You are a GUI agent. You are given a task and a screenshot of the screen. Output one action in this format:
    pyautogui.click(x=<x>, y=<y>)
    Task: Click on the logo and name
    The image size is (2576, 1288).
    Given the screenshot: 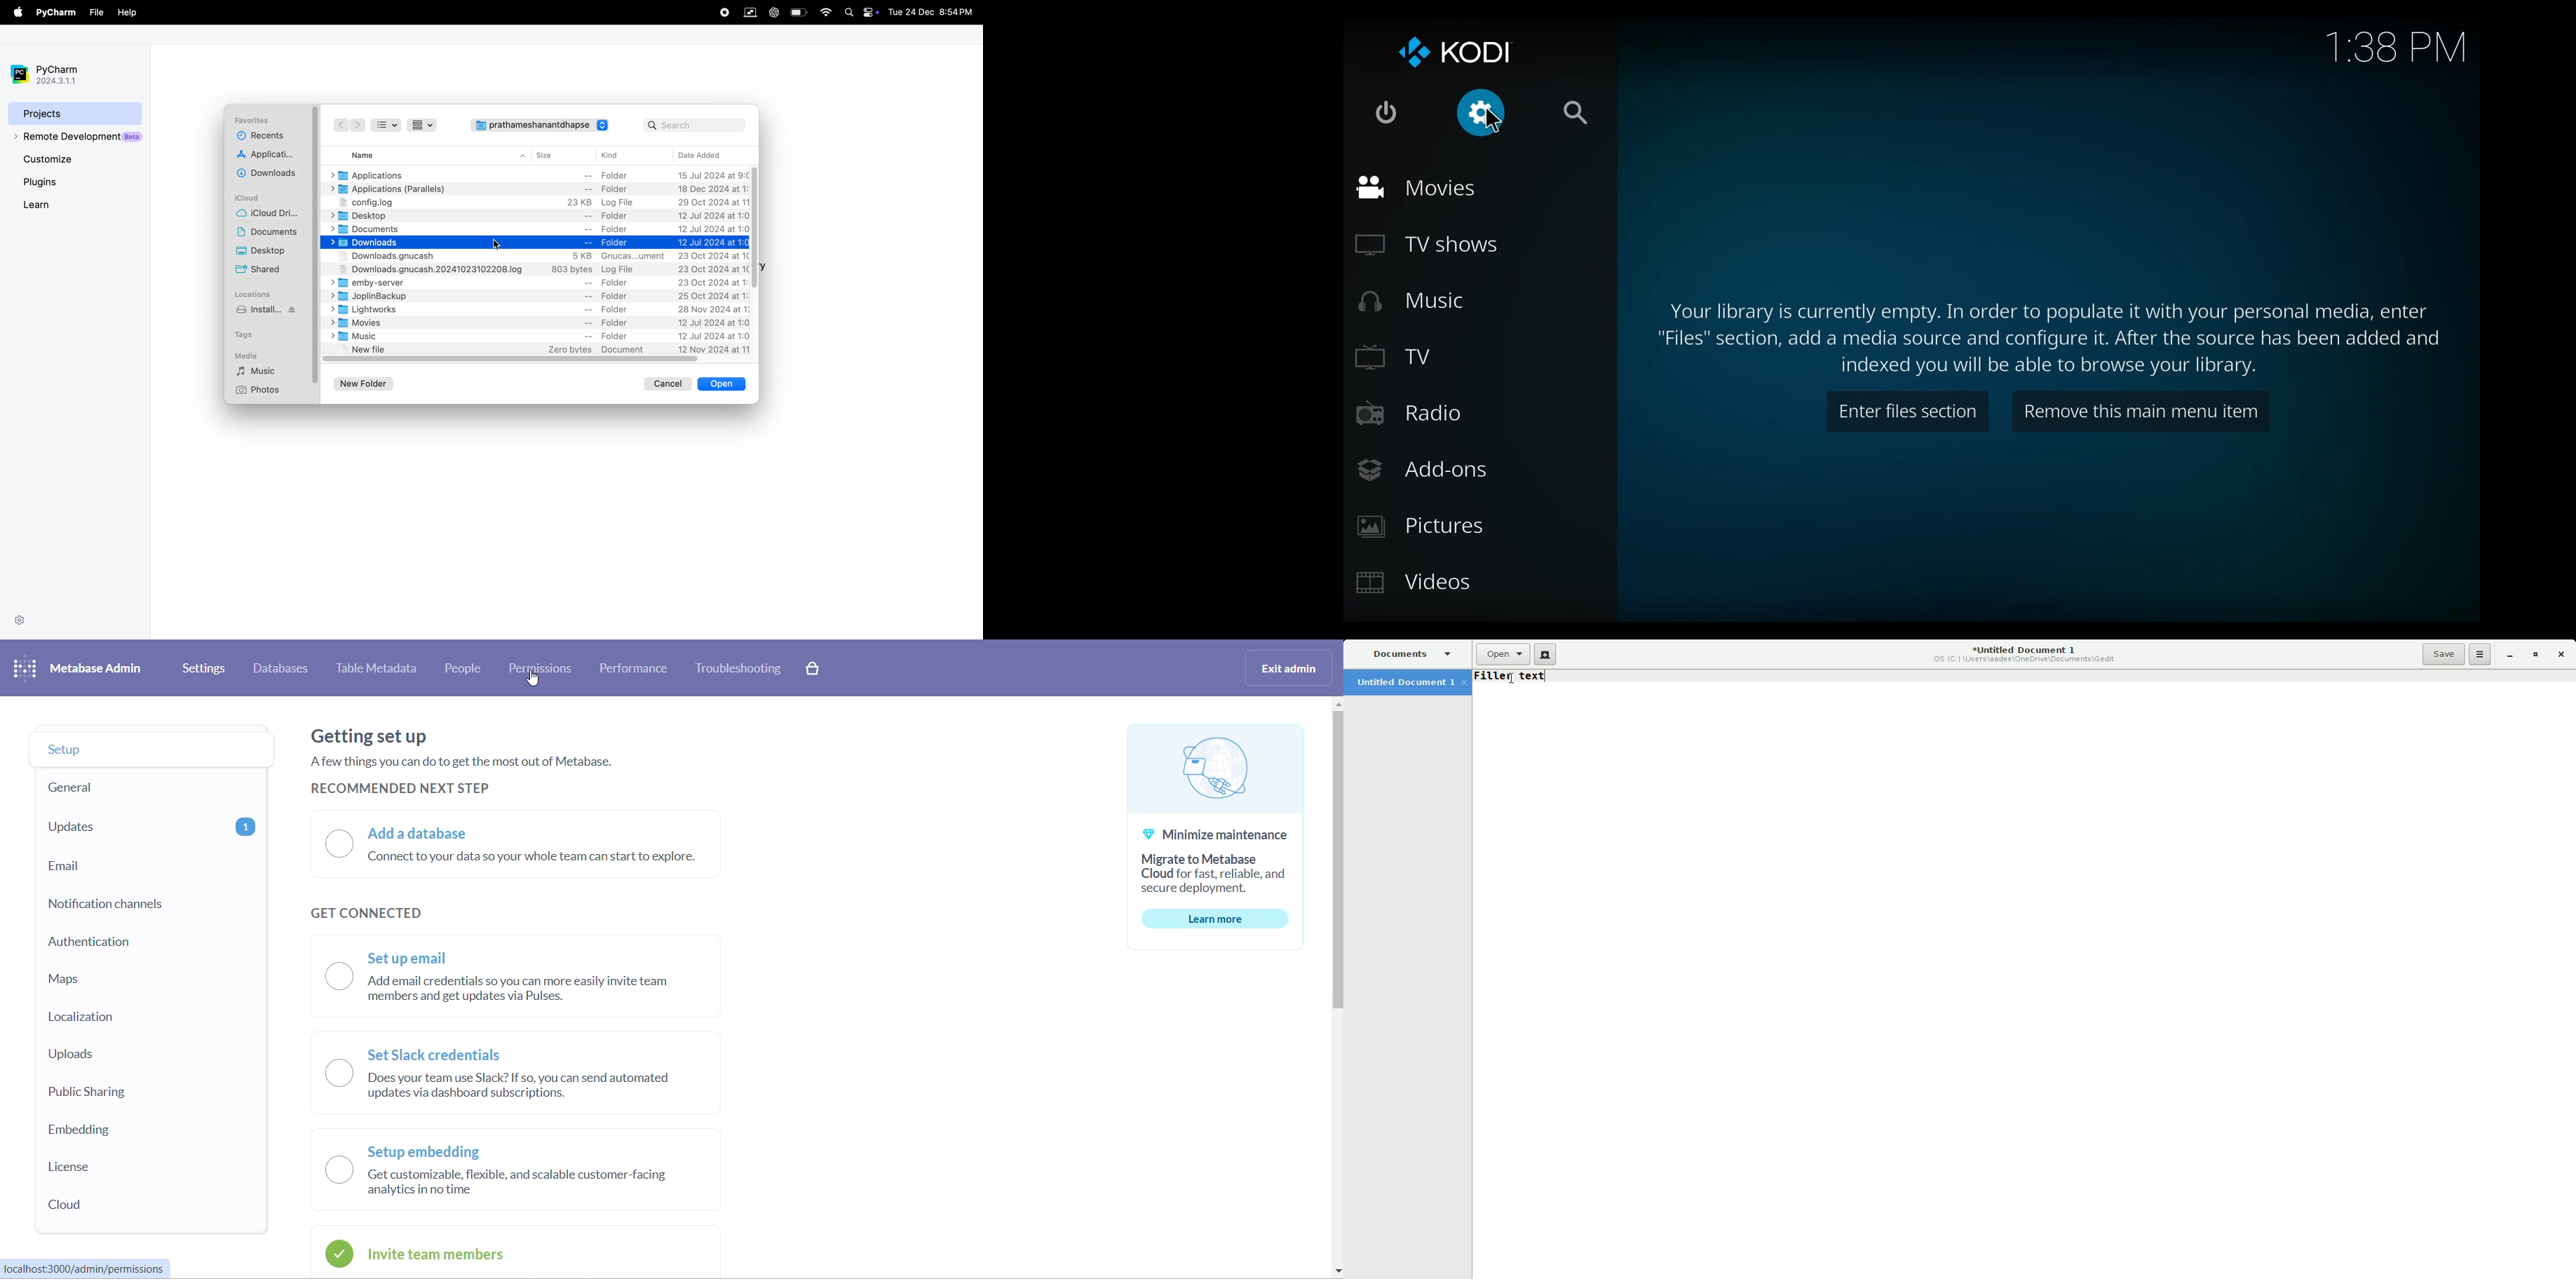 What is the action you would take?
    pyautogui.click(x=90, y=669)
    